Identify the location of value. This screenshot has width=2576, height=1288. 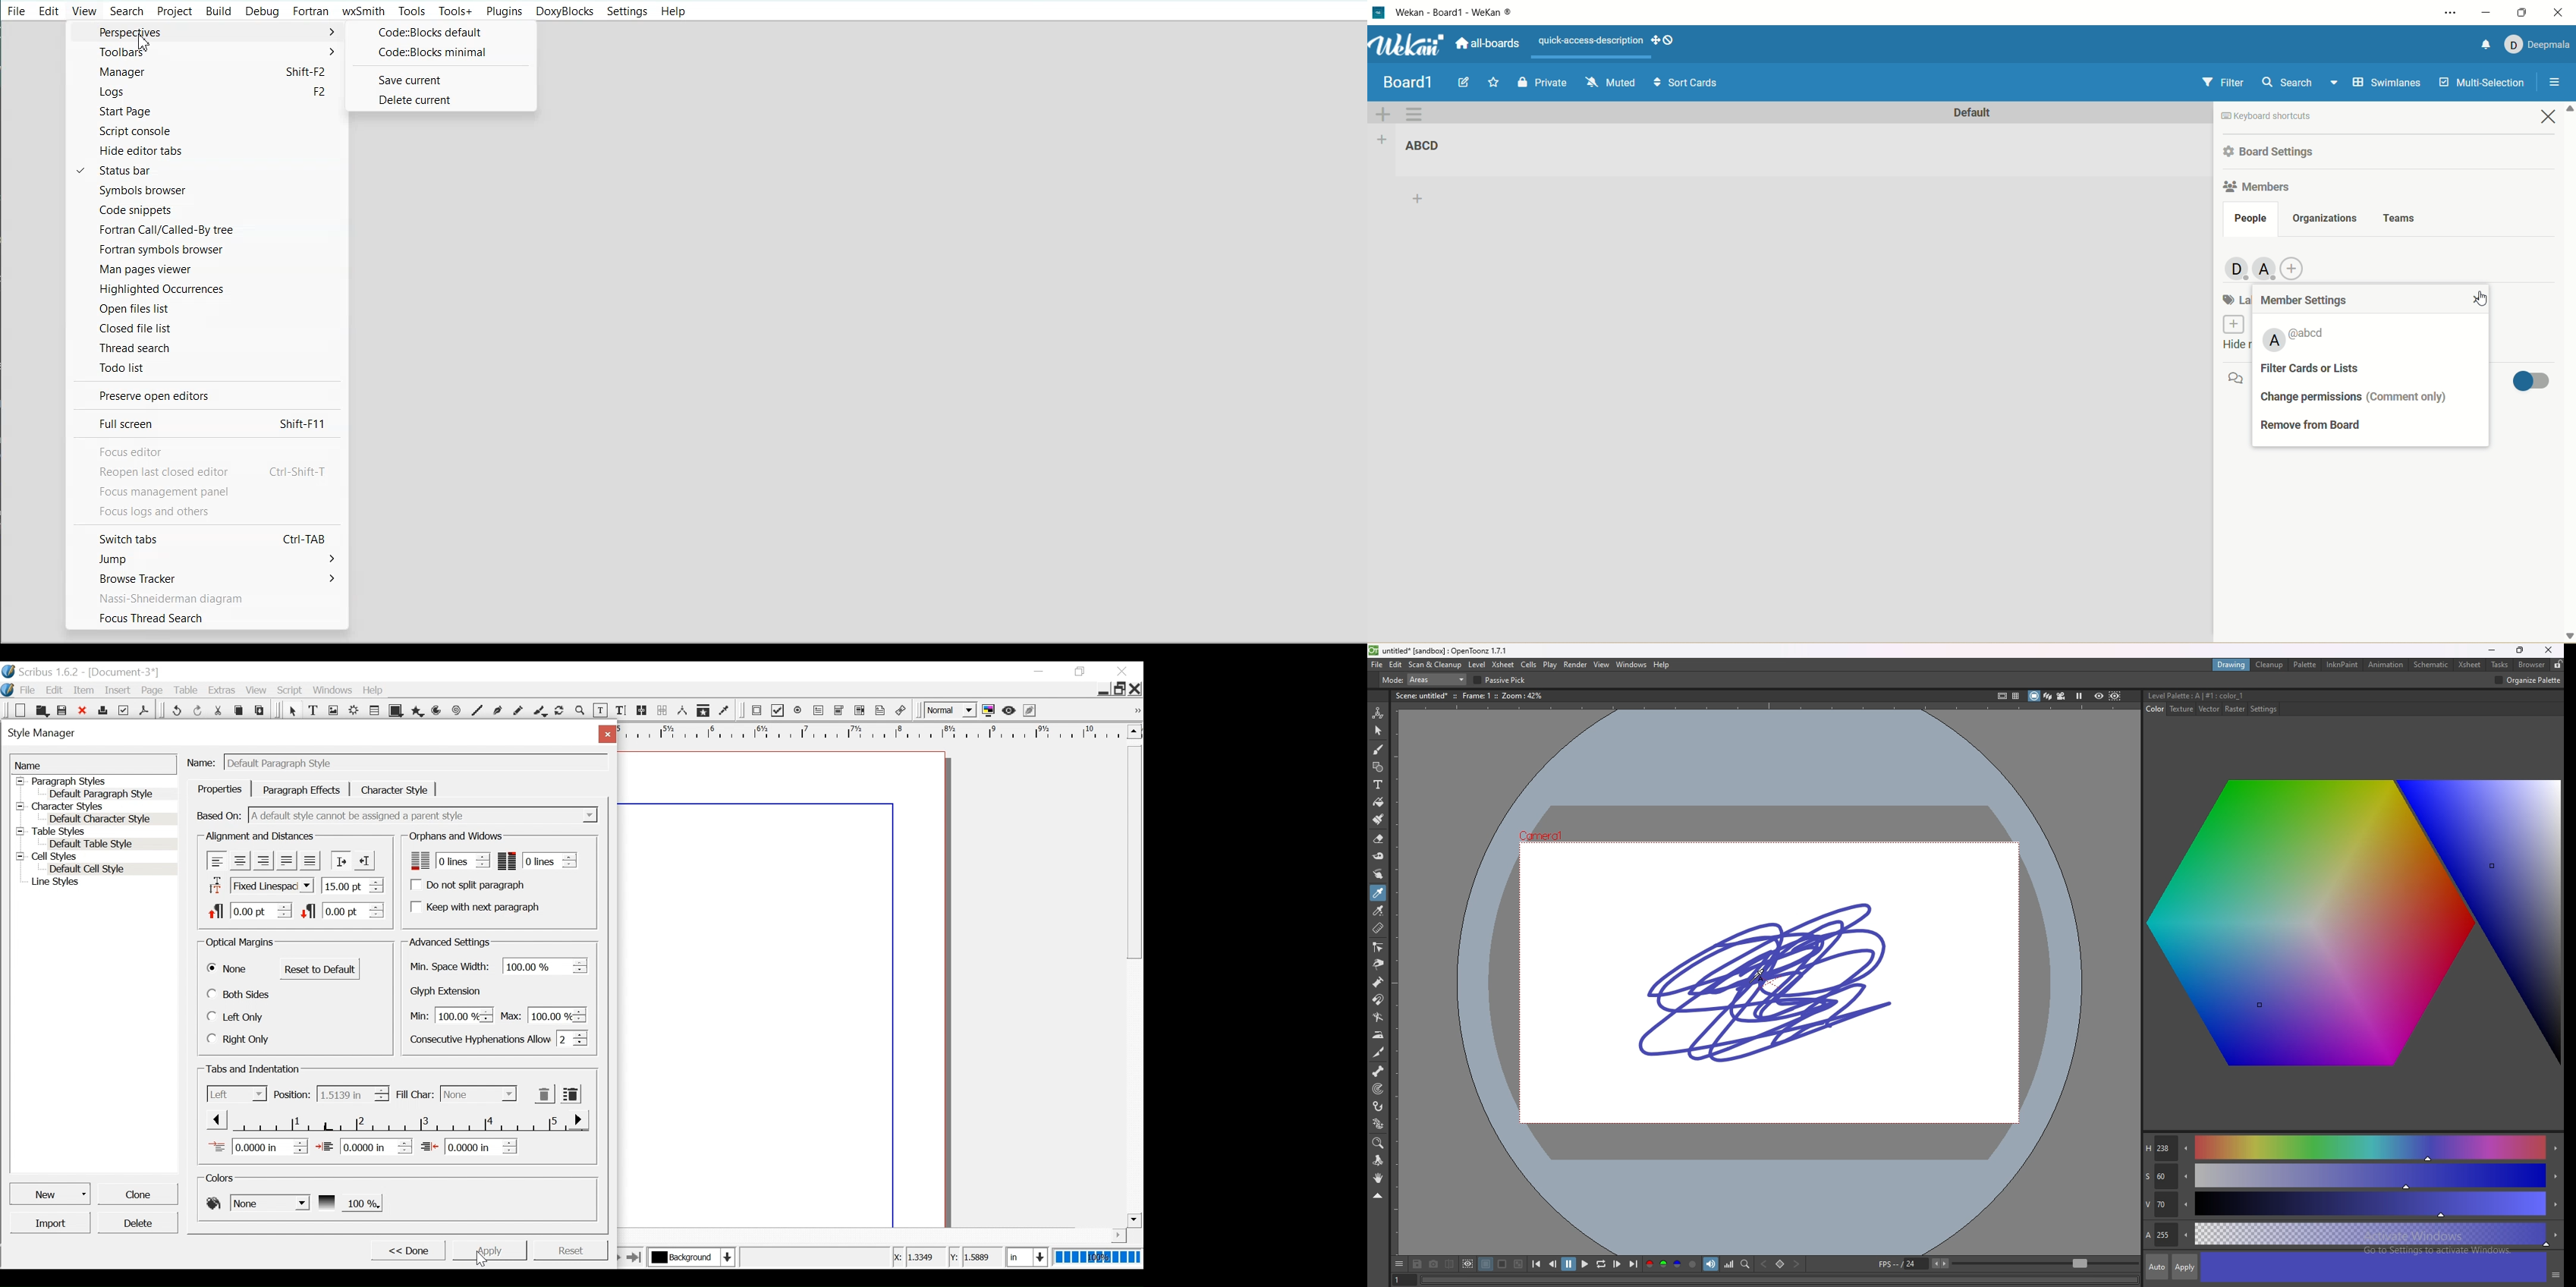
(2353, 1205).